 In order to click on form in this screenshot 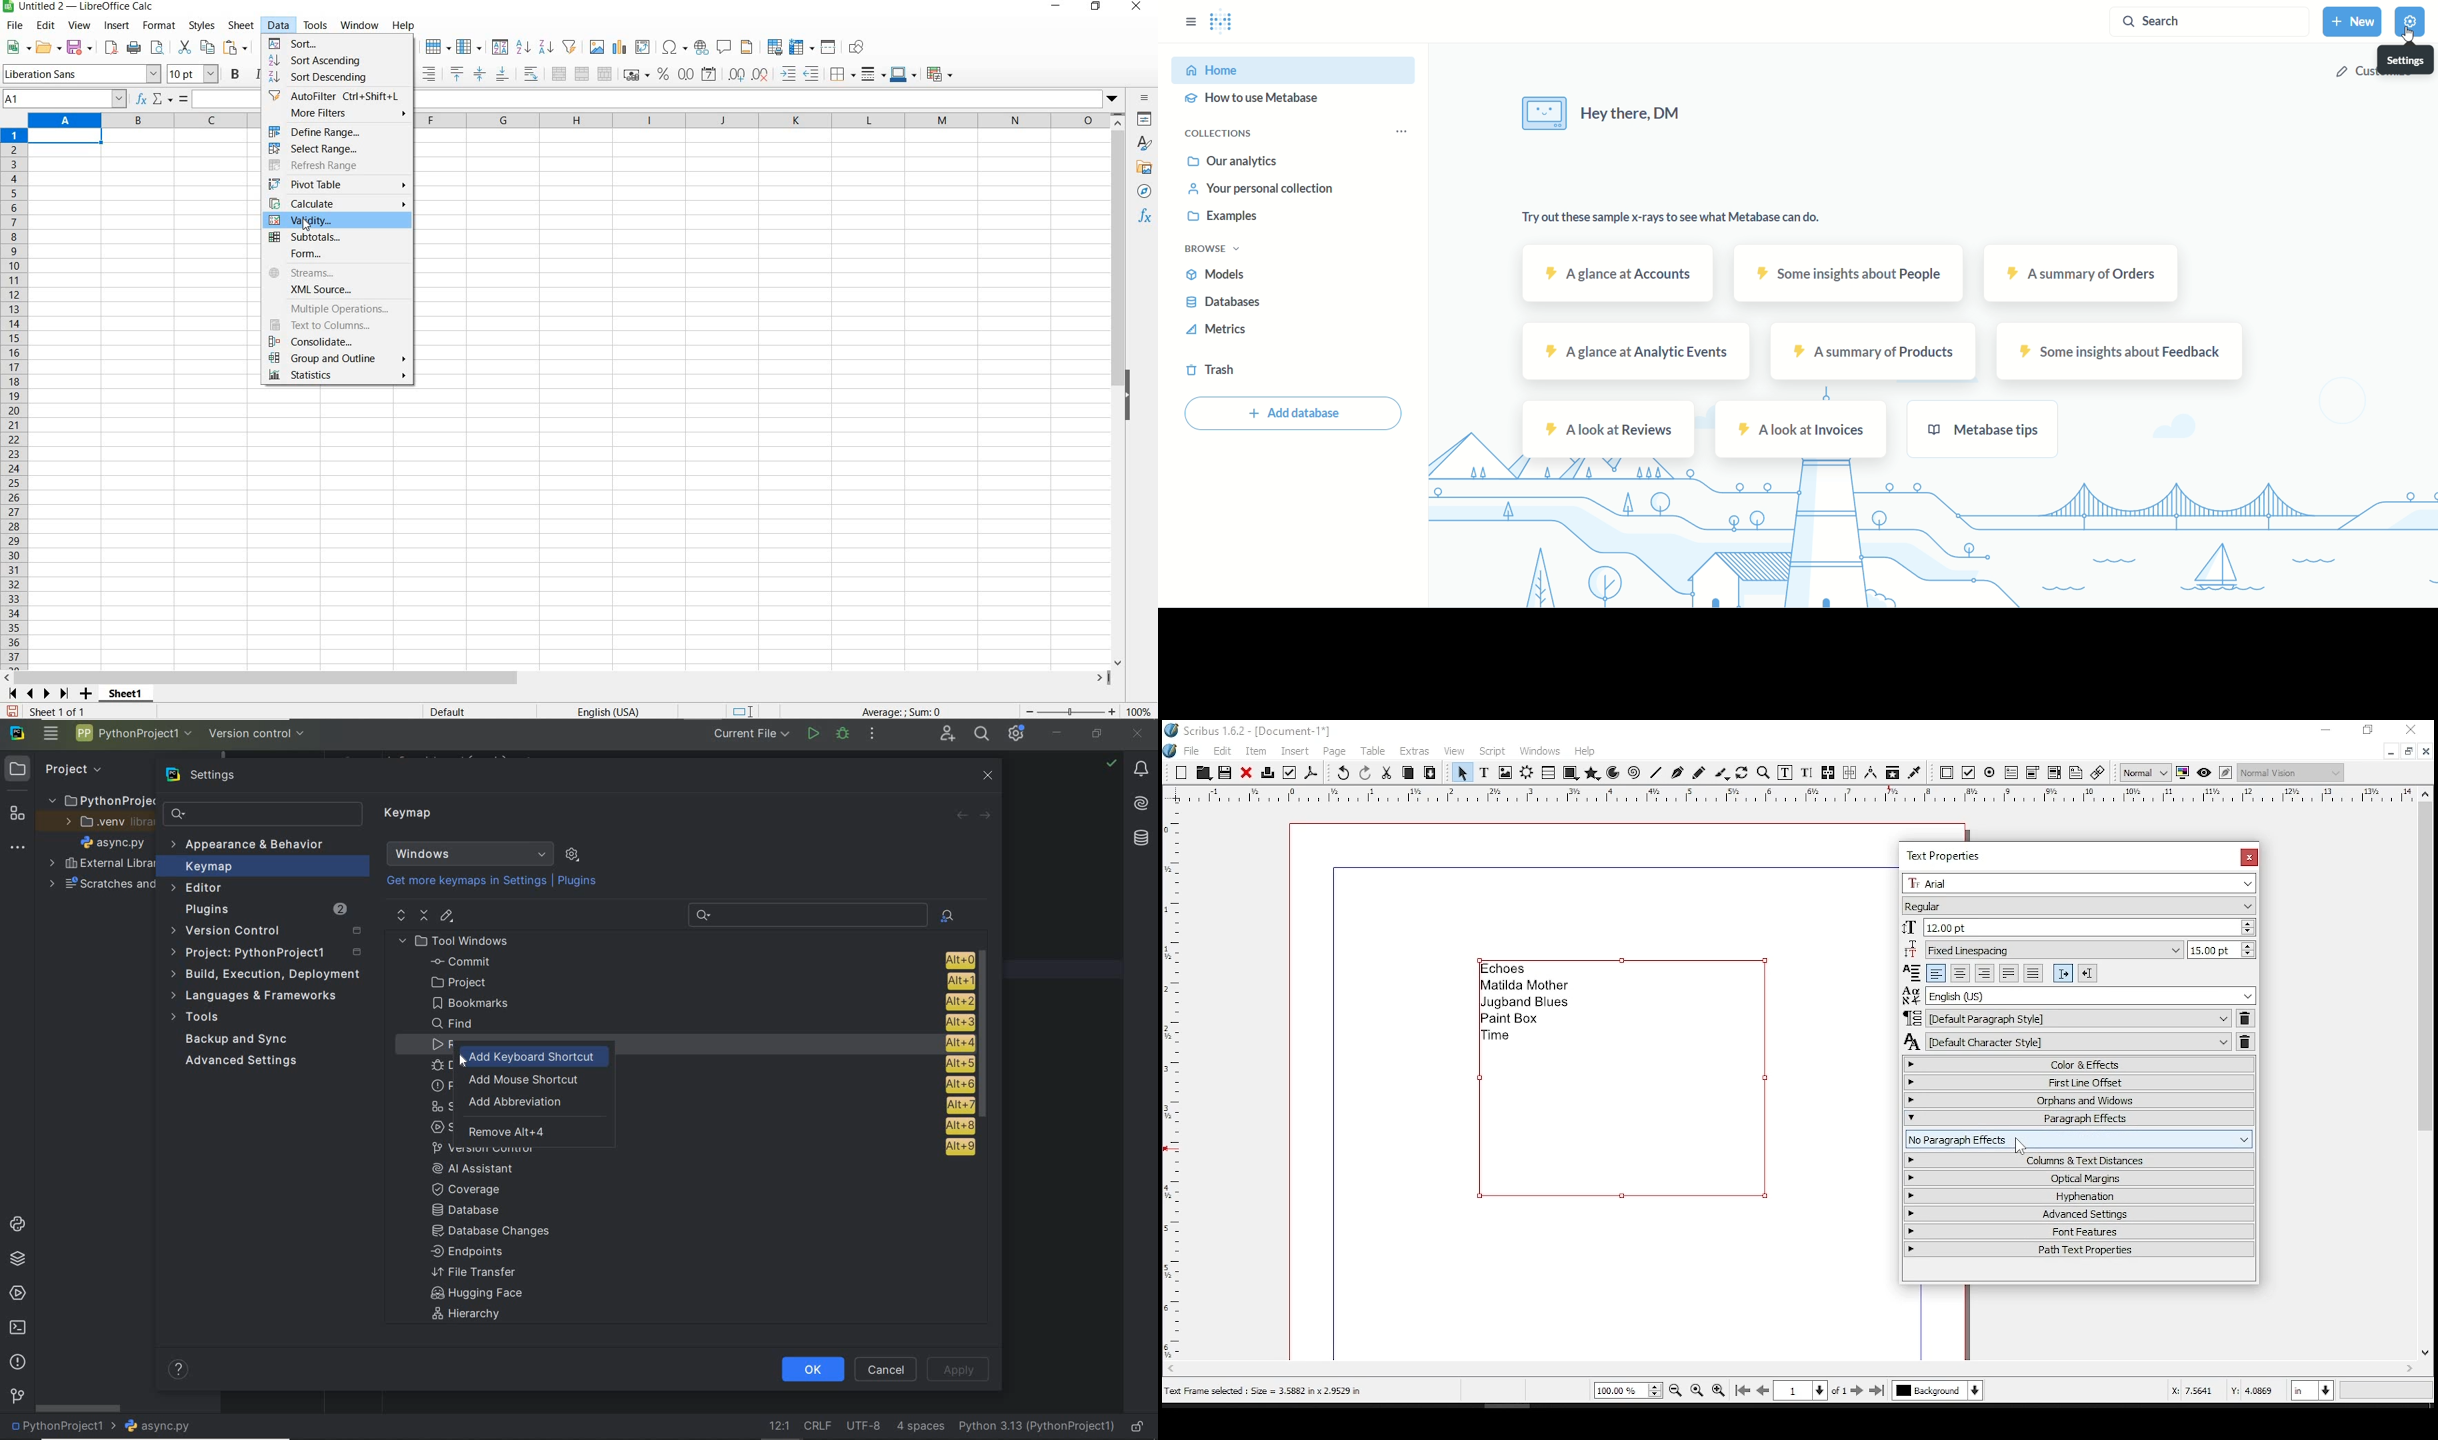, I will do `click(334, 255)`.